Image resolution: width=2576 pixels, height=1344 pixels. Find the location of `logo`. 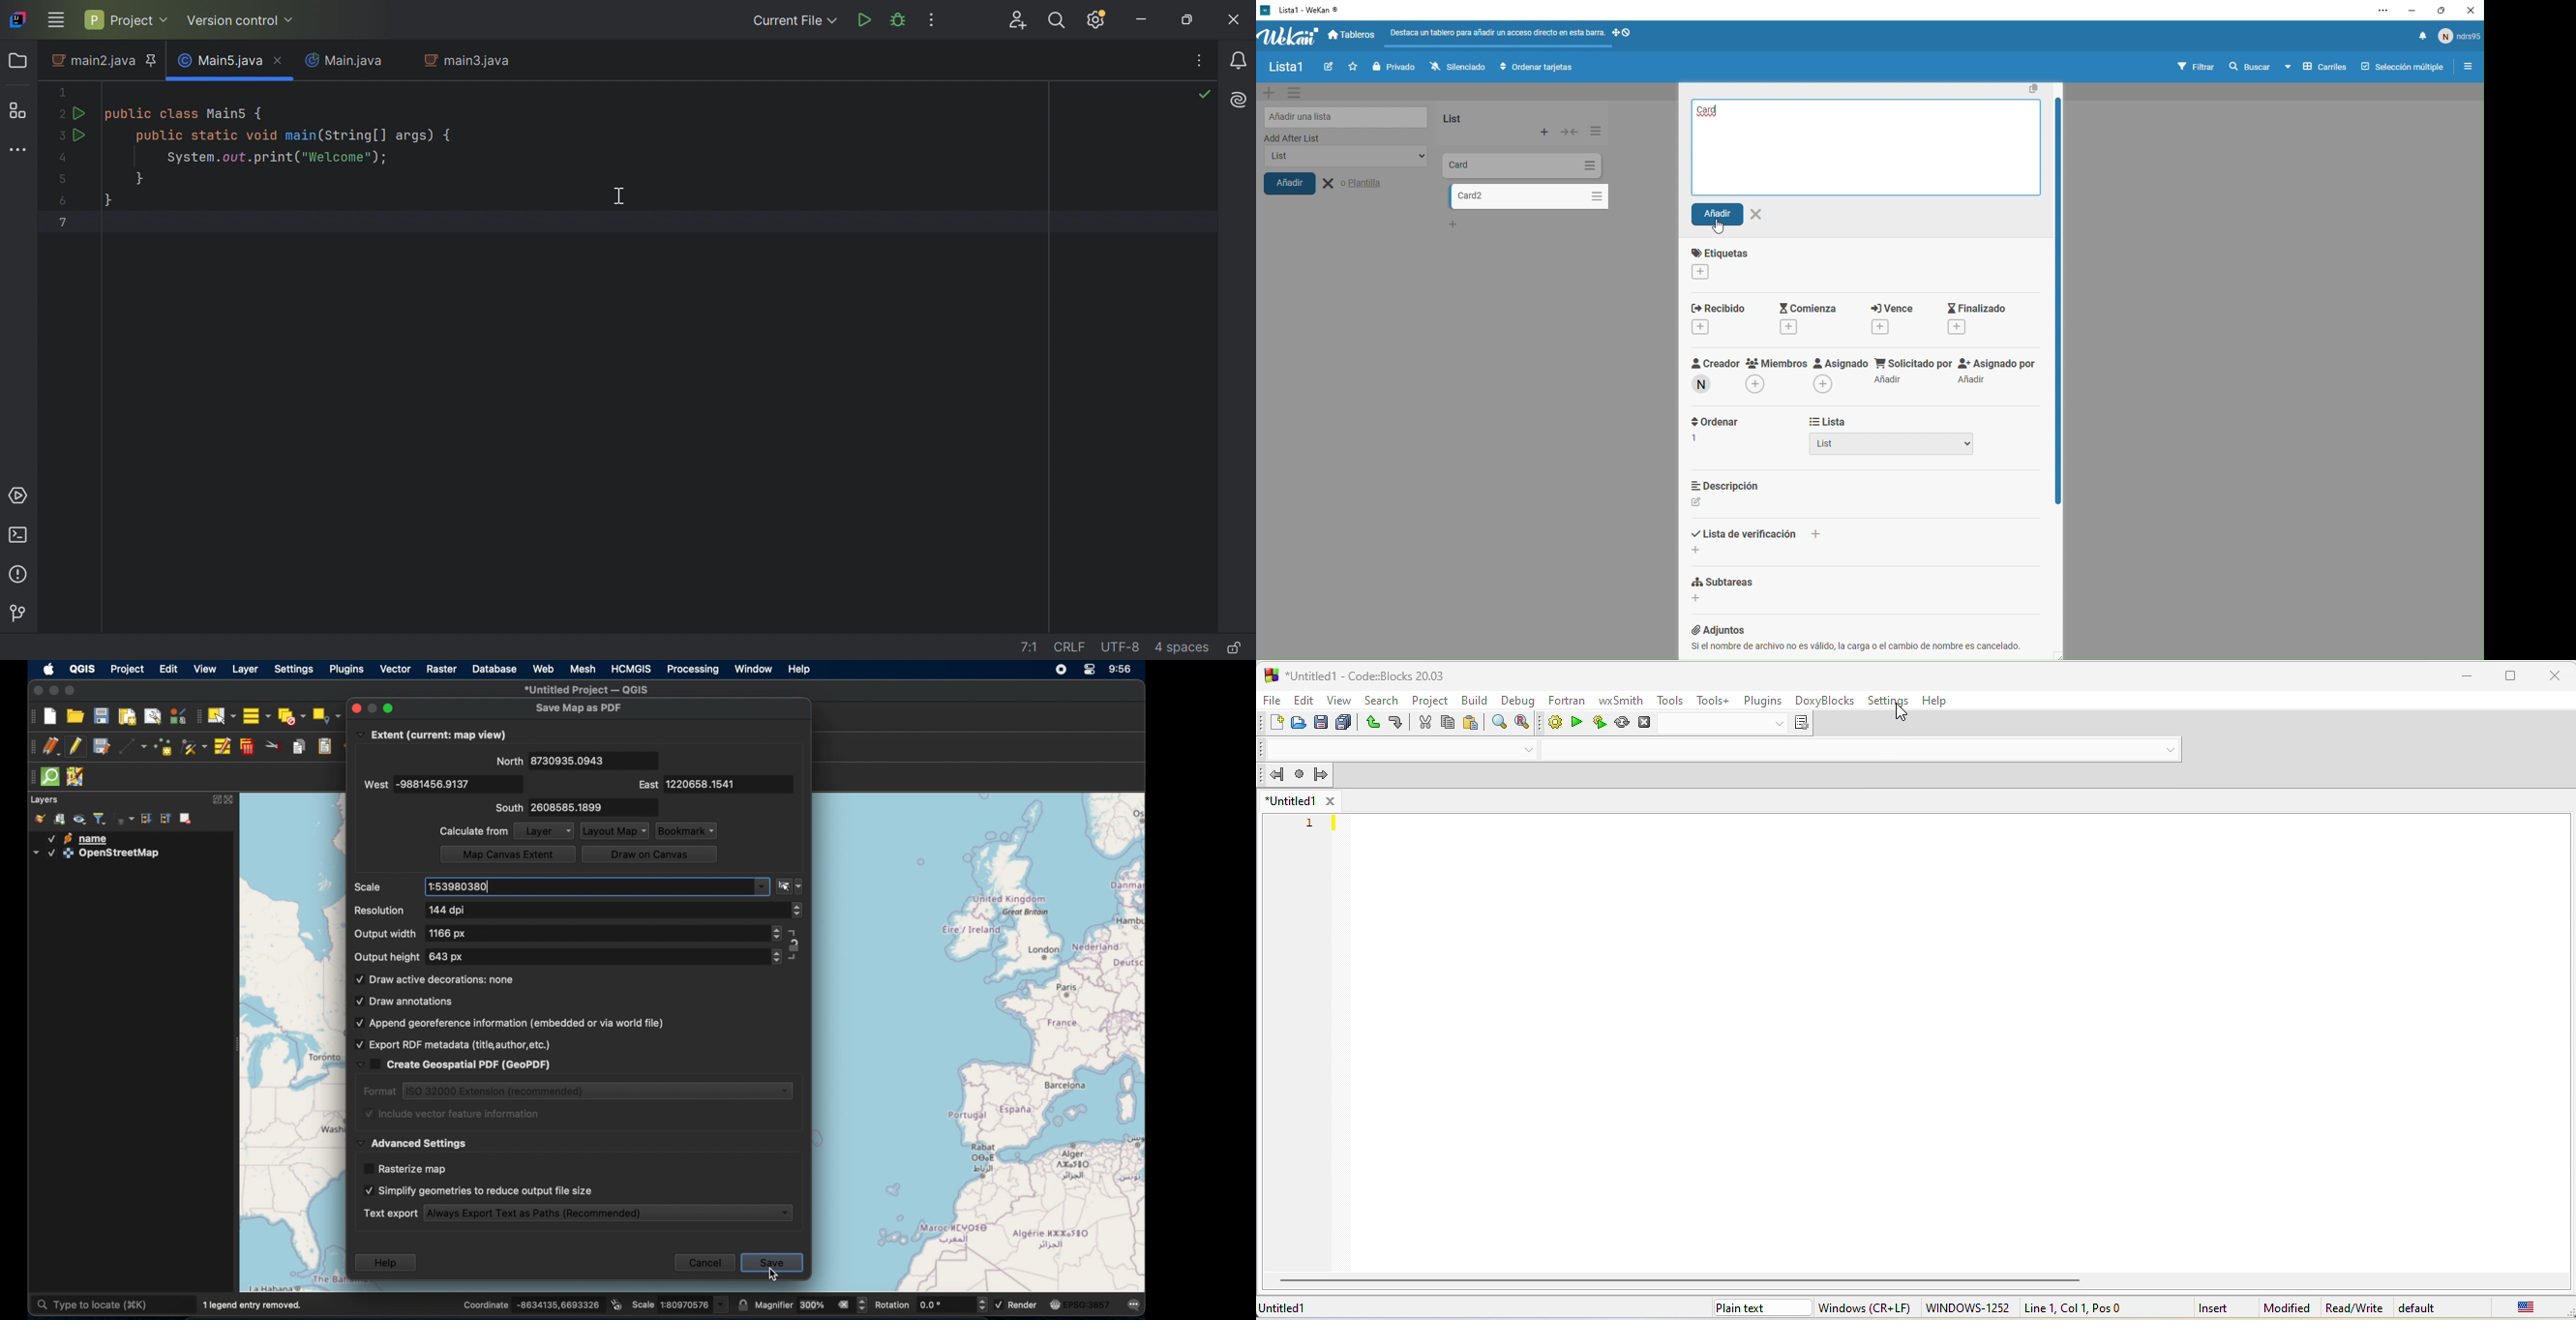

logo is located at coordinates (1271, 675).